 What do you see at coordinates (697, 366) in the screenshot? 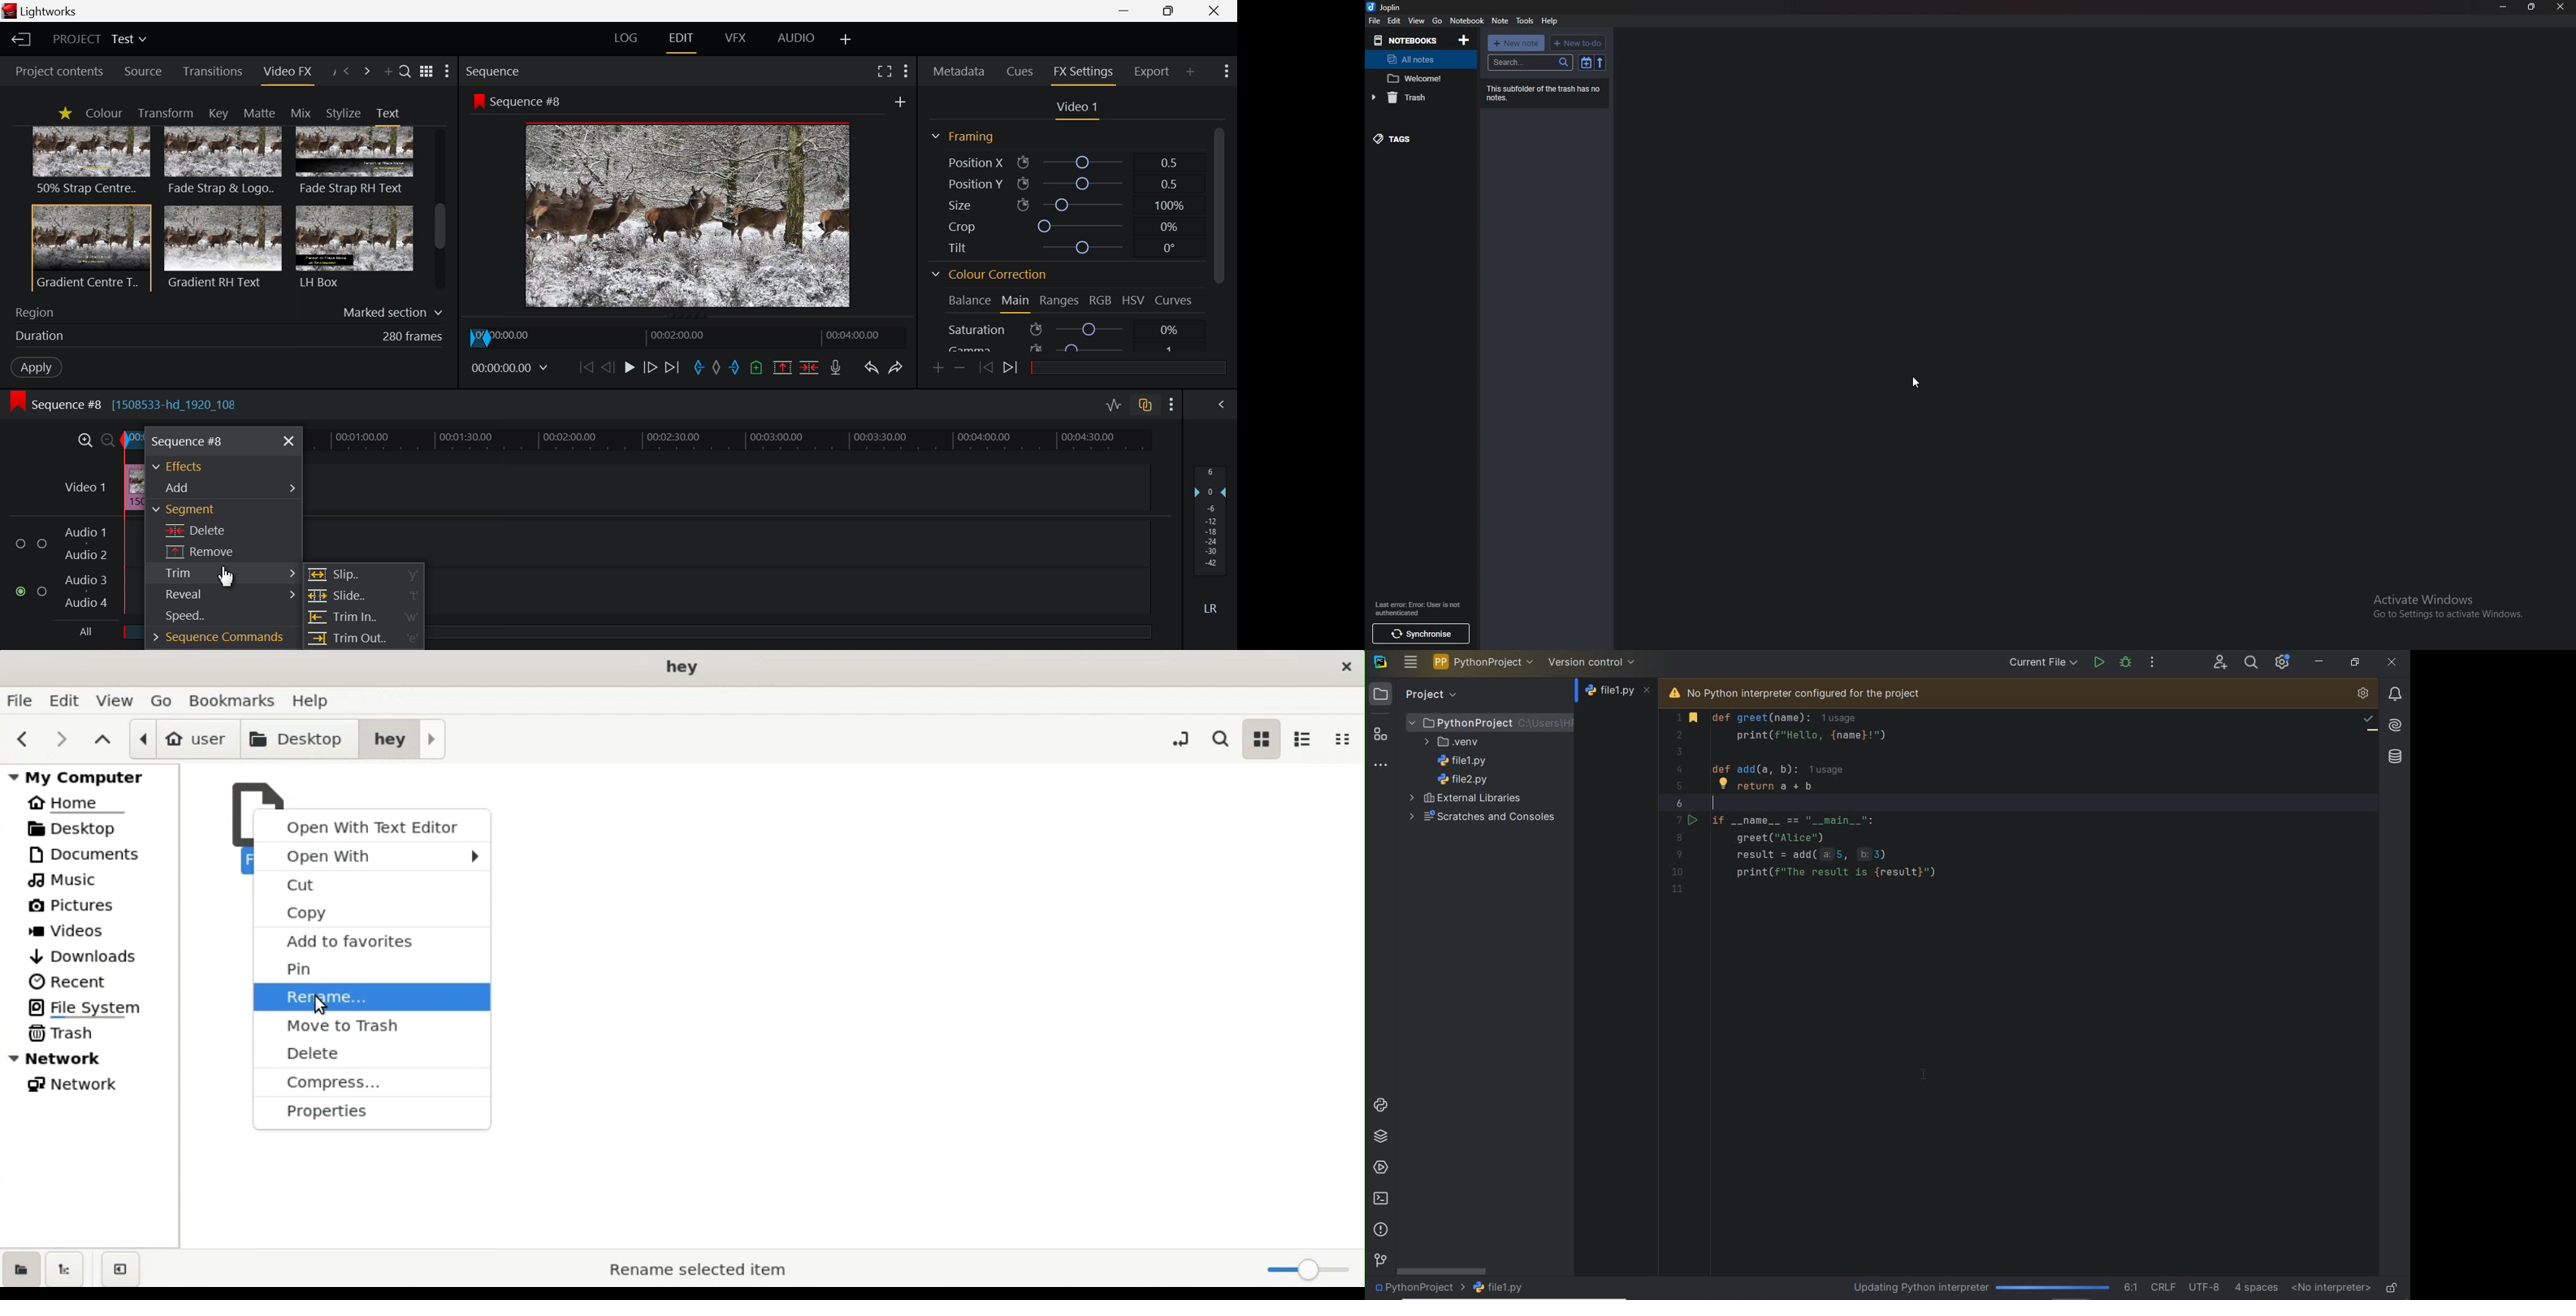
I see `Mark In` at bounding box center [697, 366].